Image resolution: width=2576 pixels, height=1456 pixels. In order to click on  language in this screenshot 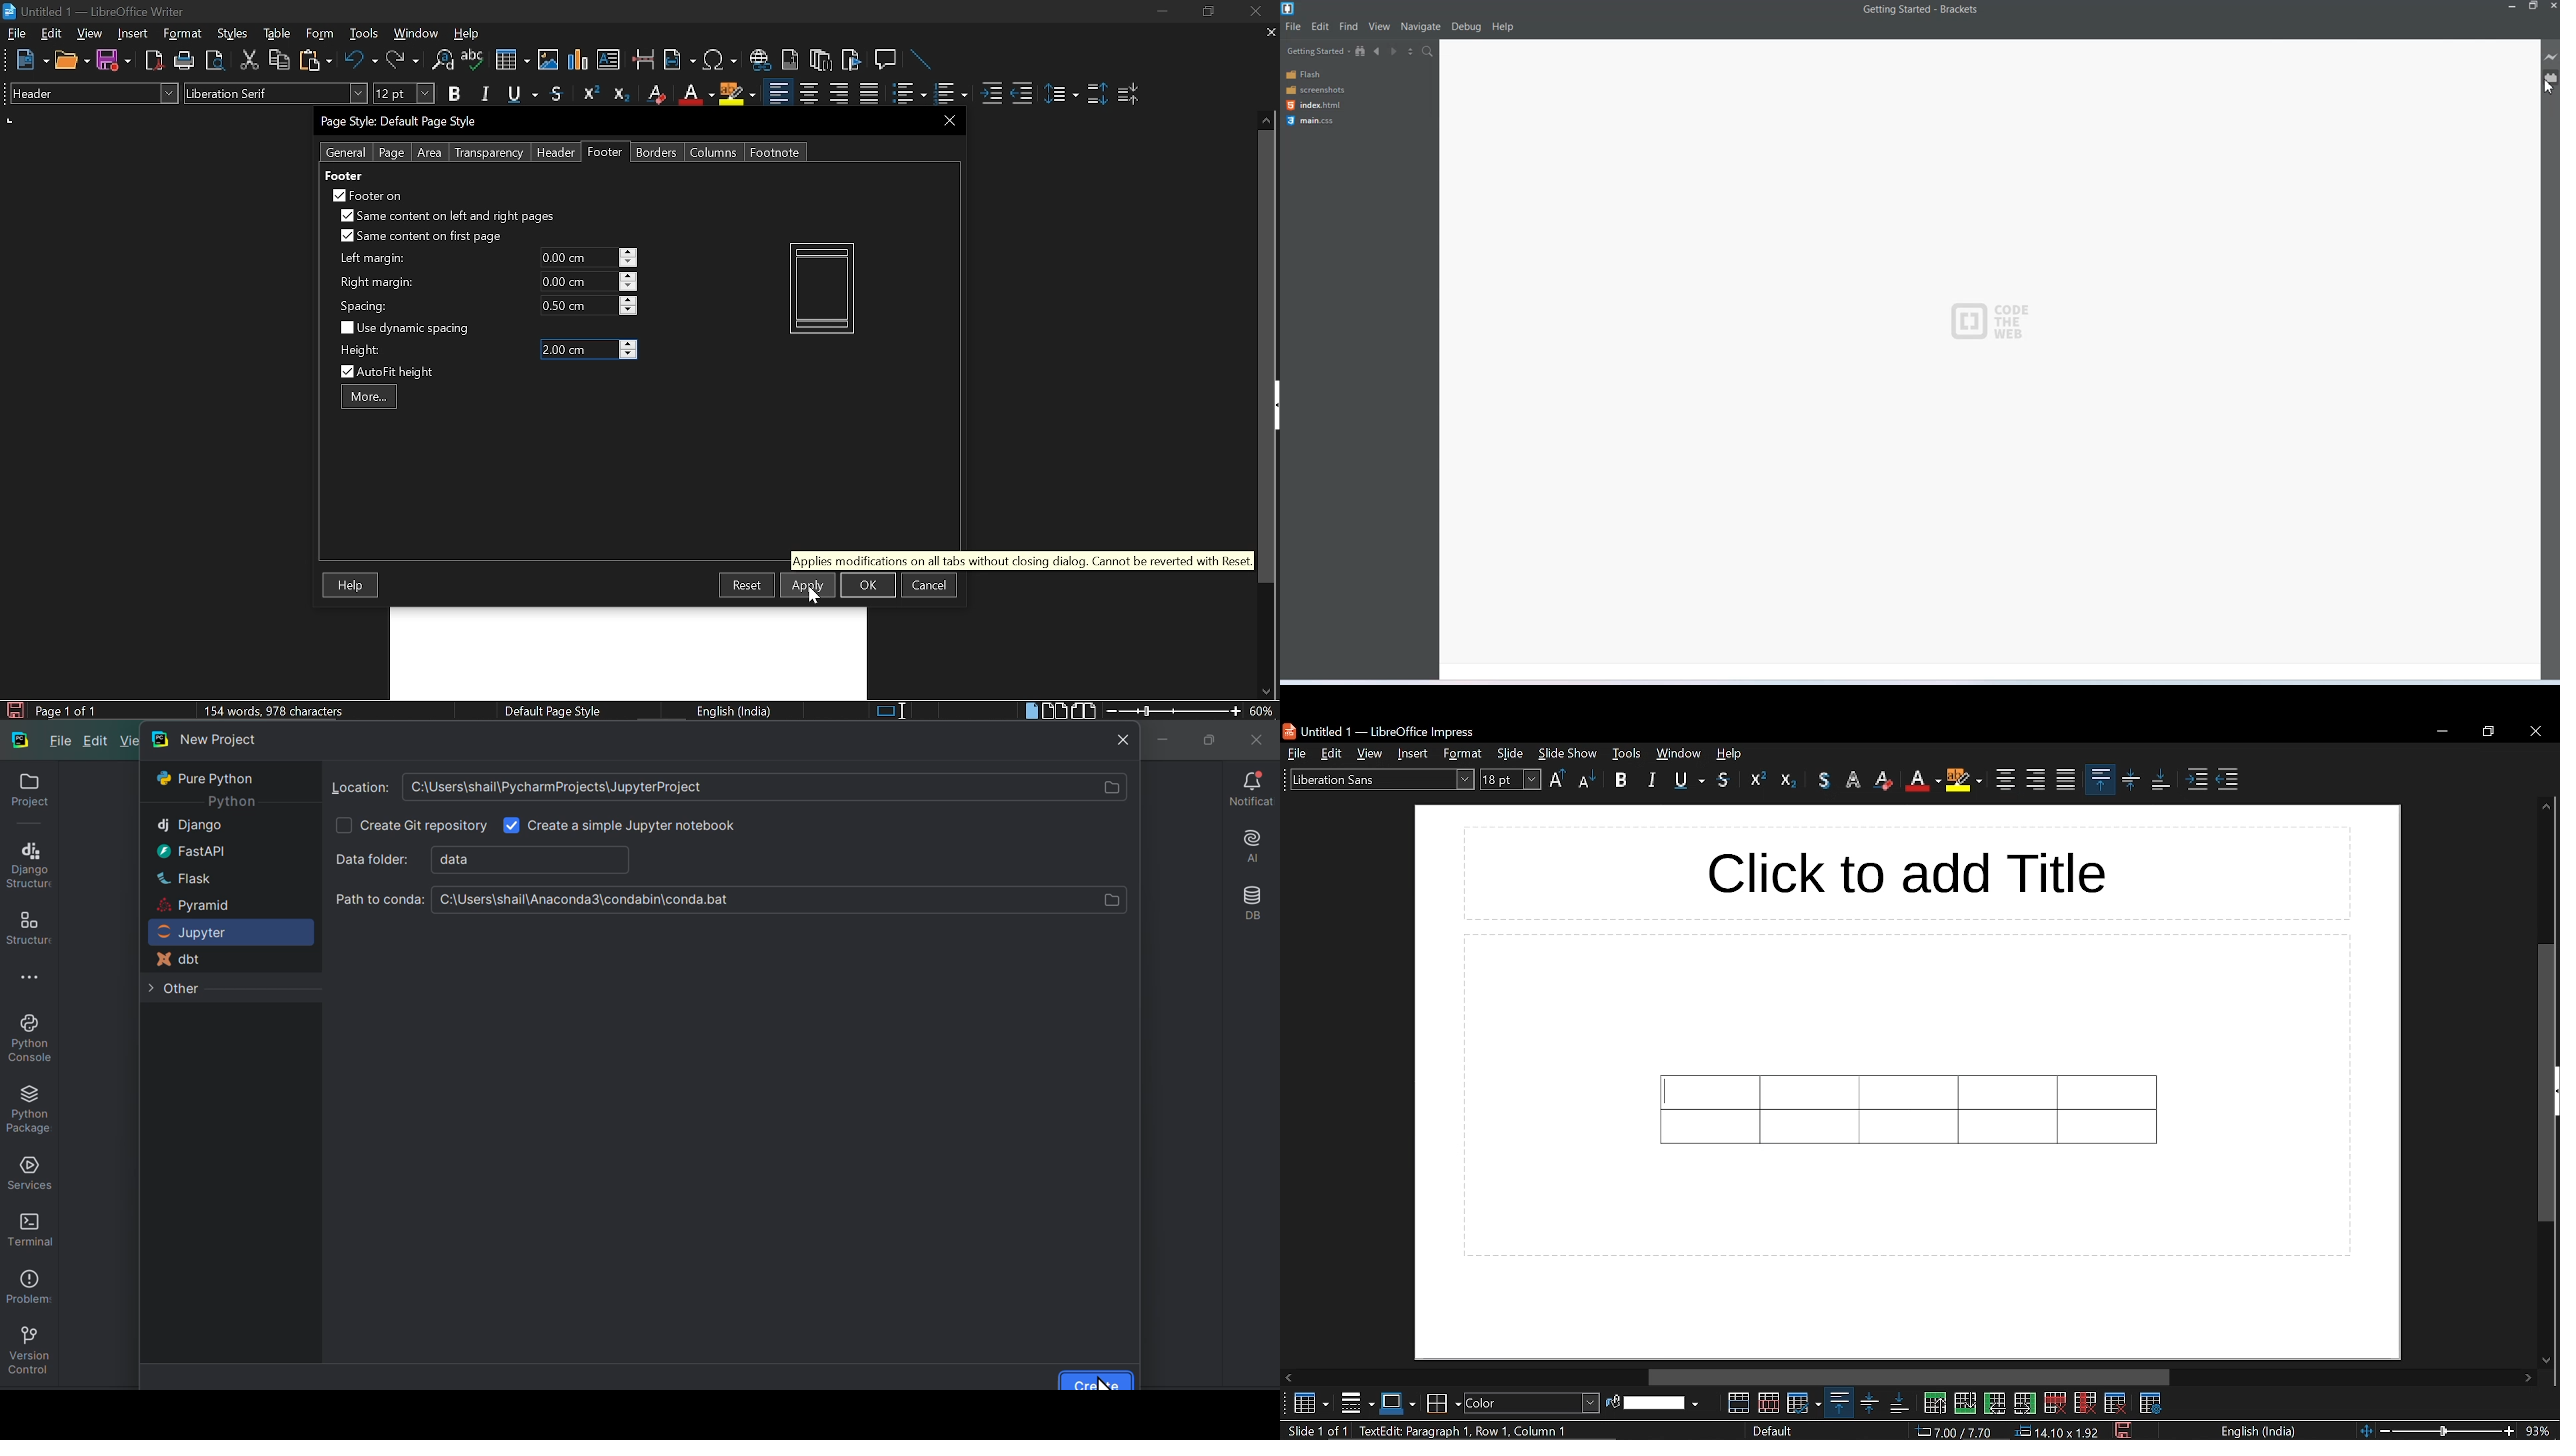, I will do `click(736, 711)`.